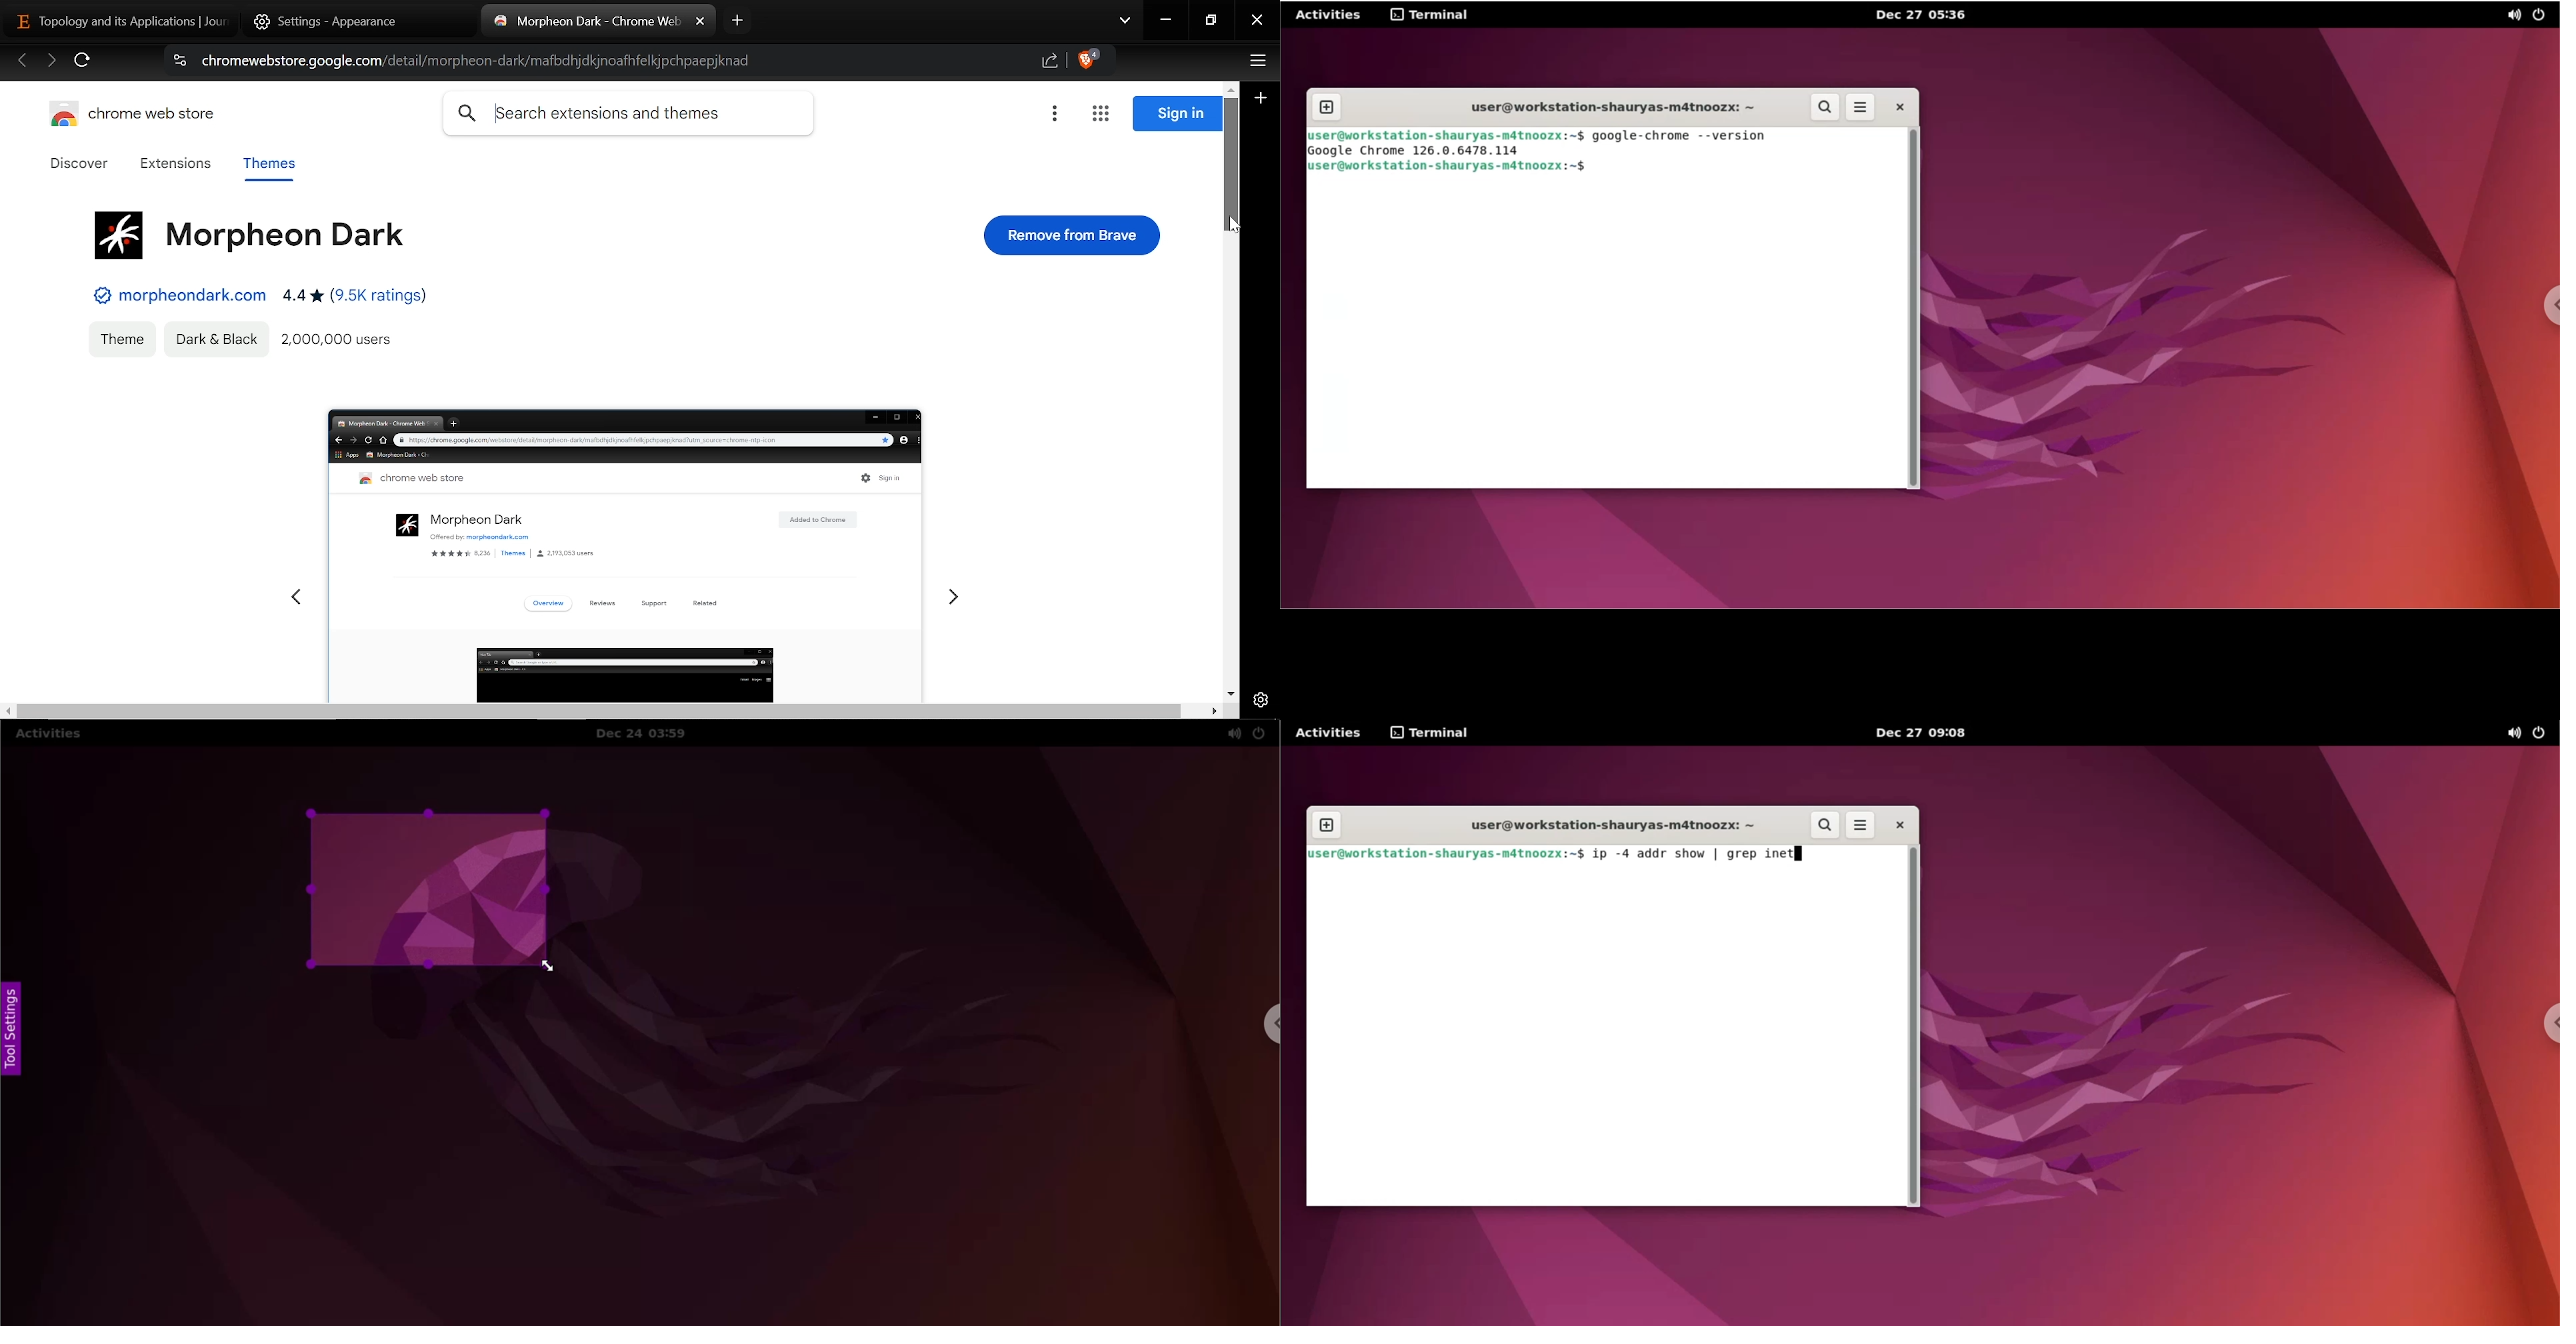 The width and height of the screenshot is (2576, 1344). What do you see at coordinates (1233, 227) in the screenshot?
I see `cursor` at bounding box center [1233, 227].